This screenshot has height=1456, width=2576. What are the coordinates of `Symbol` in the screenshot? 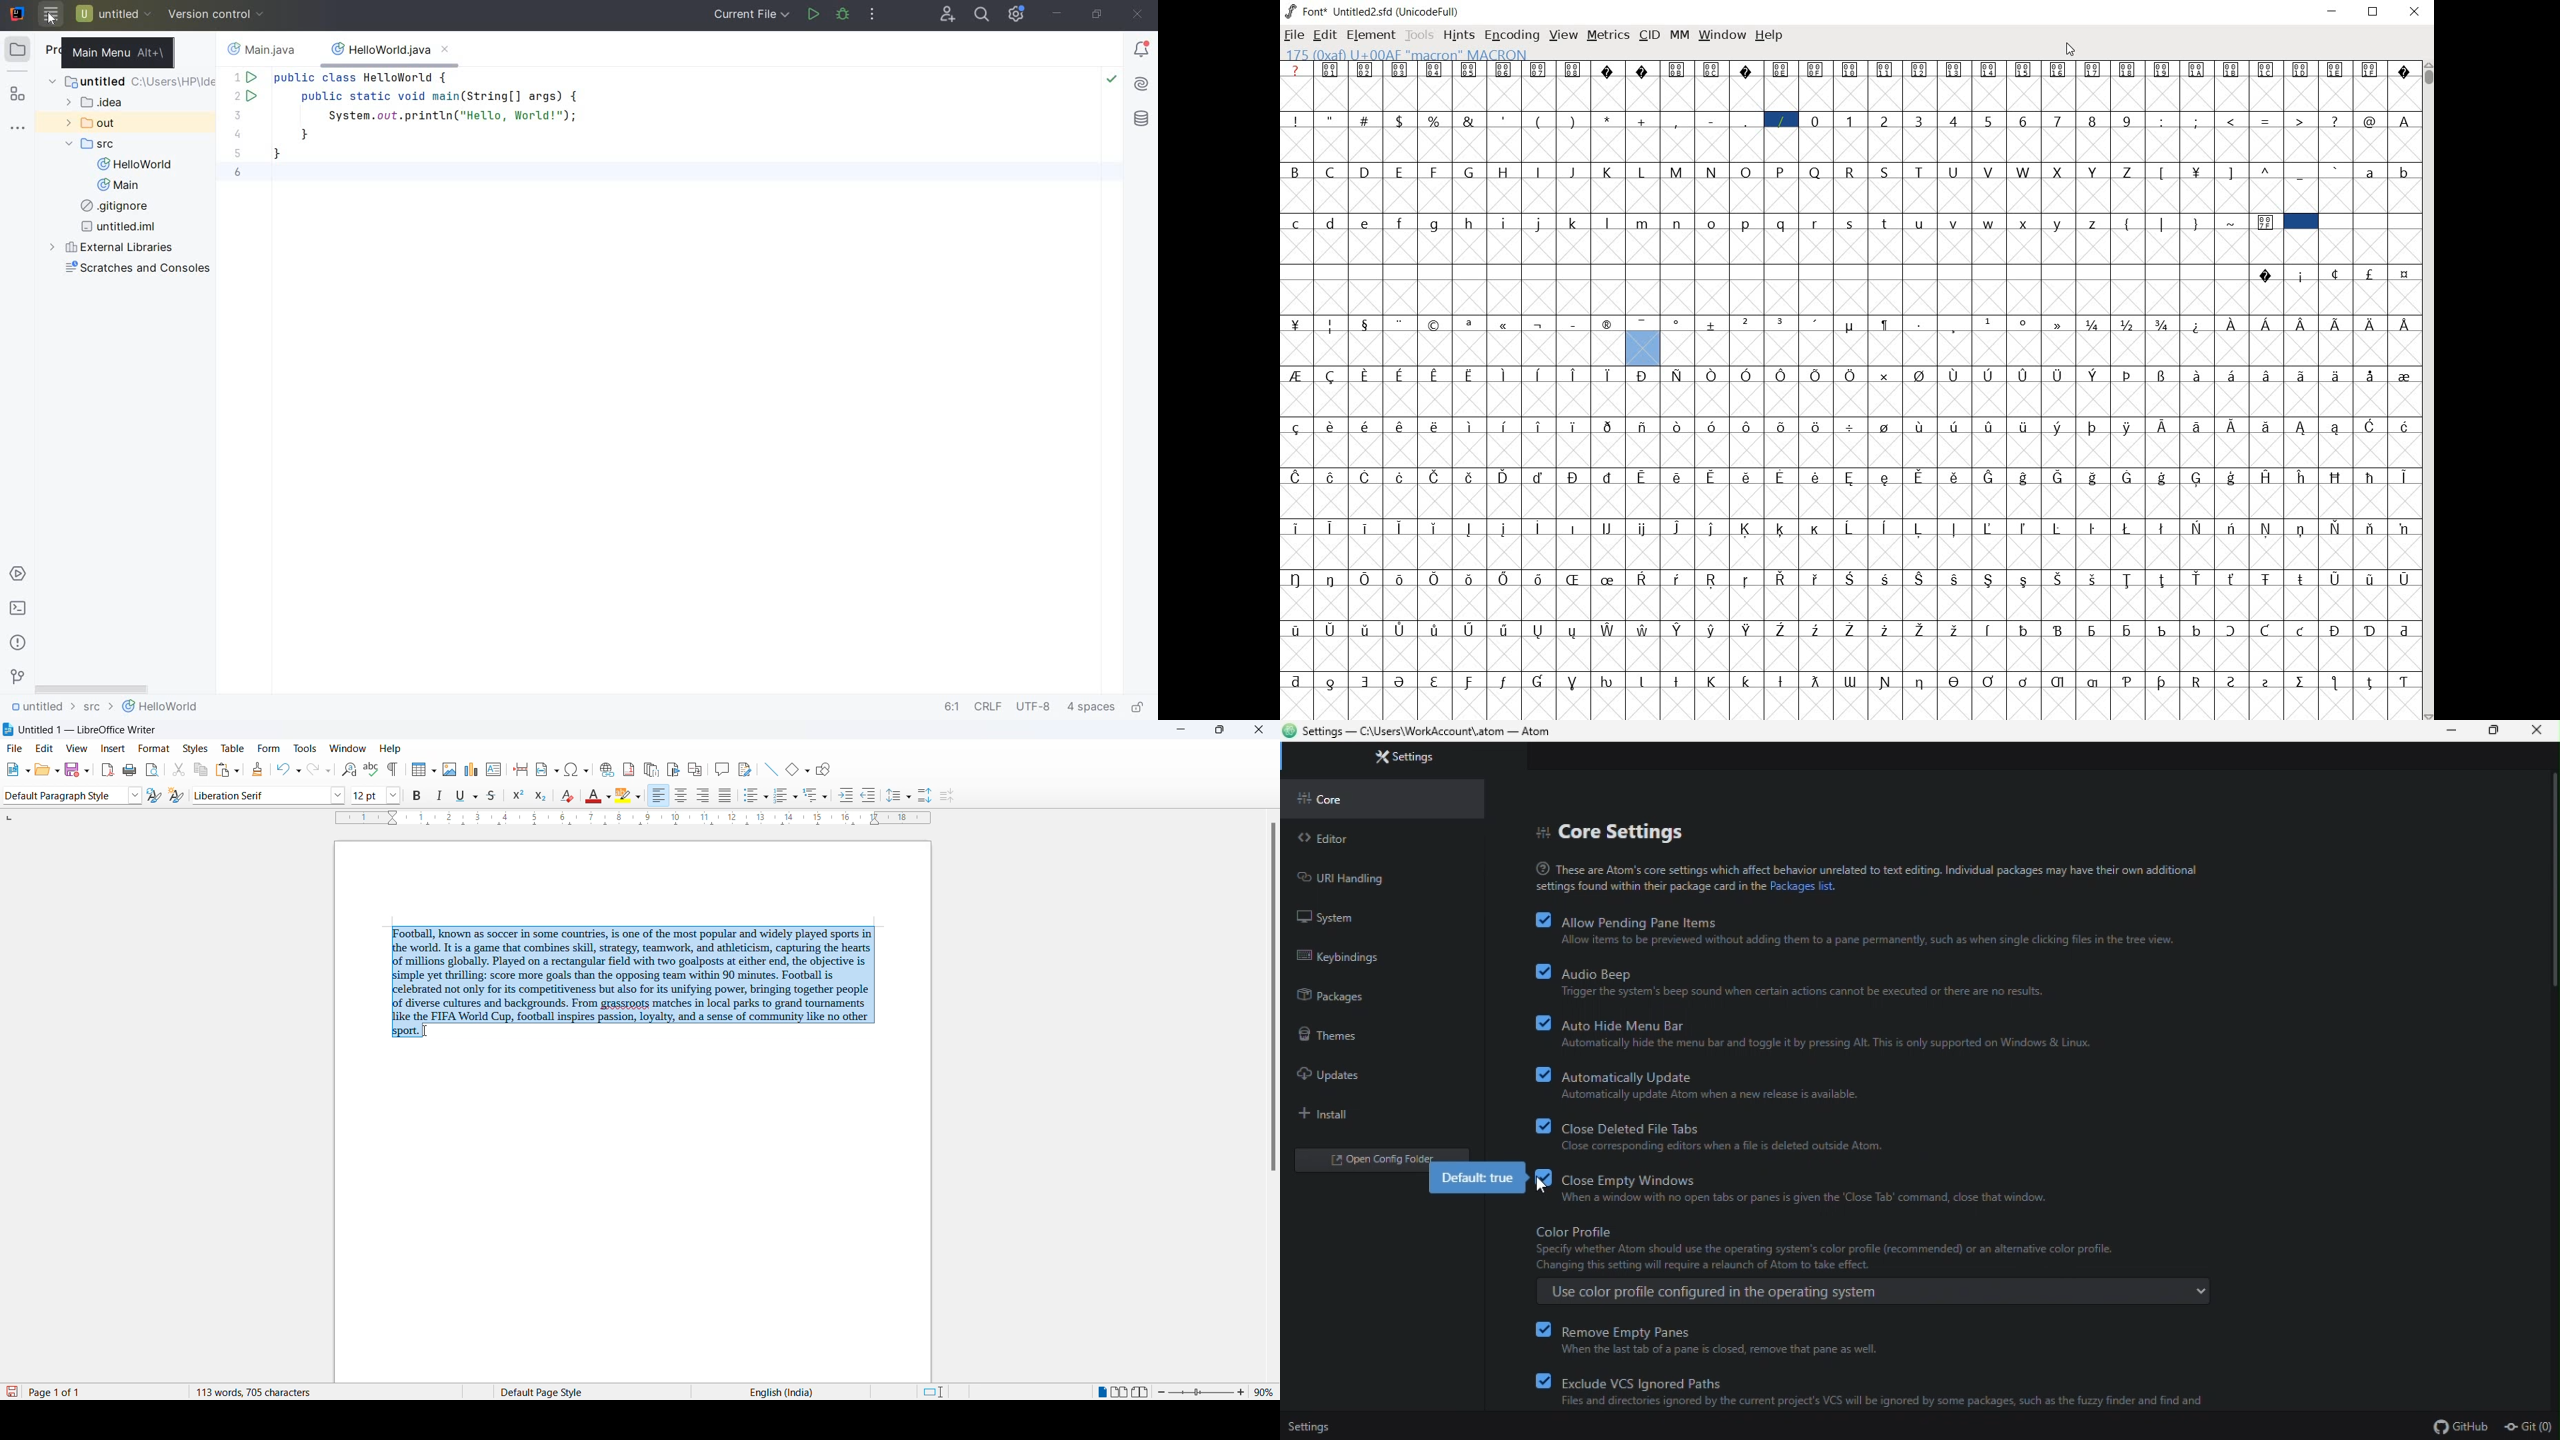 It's located at (1784, 477).